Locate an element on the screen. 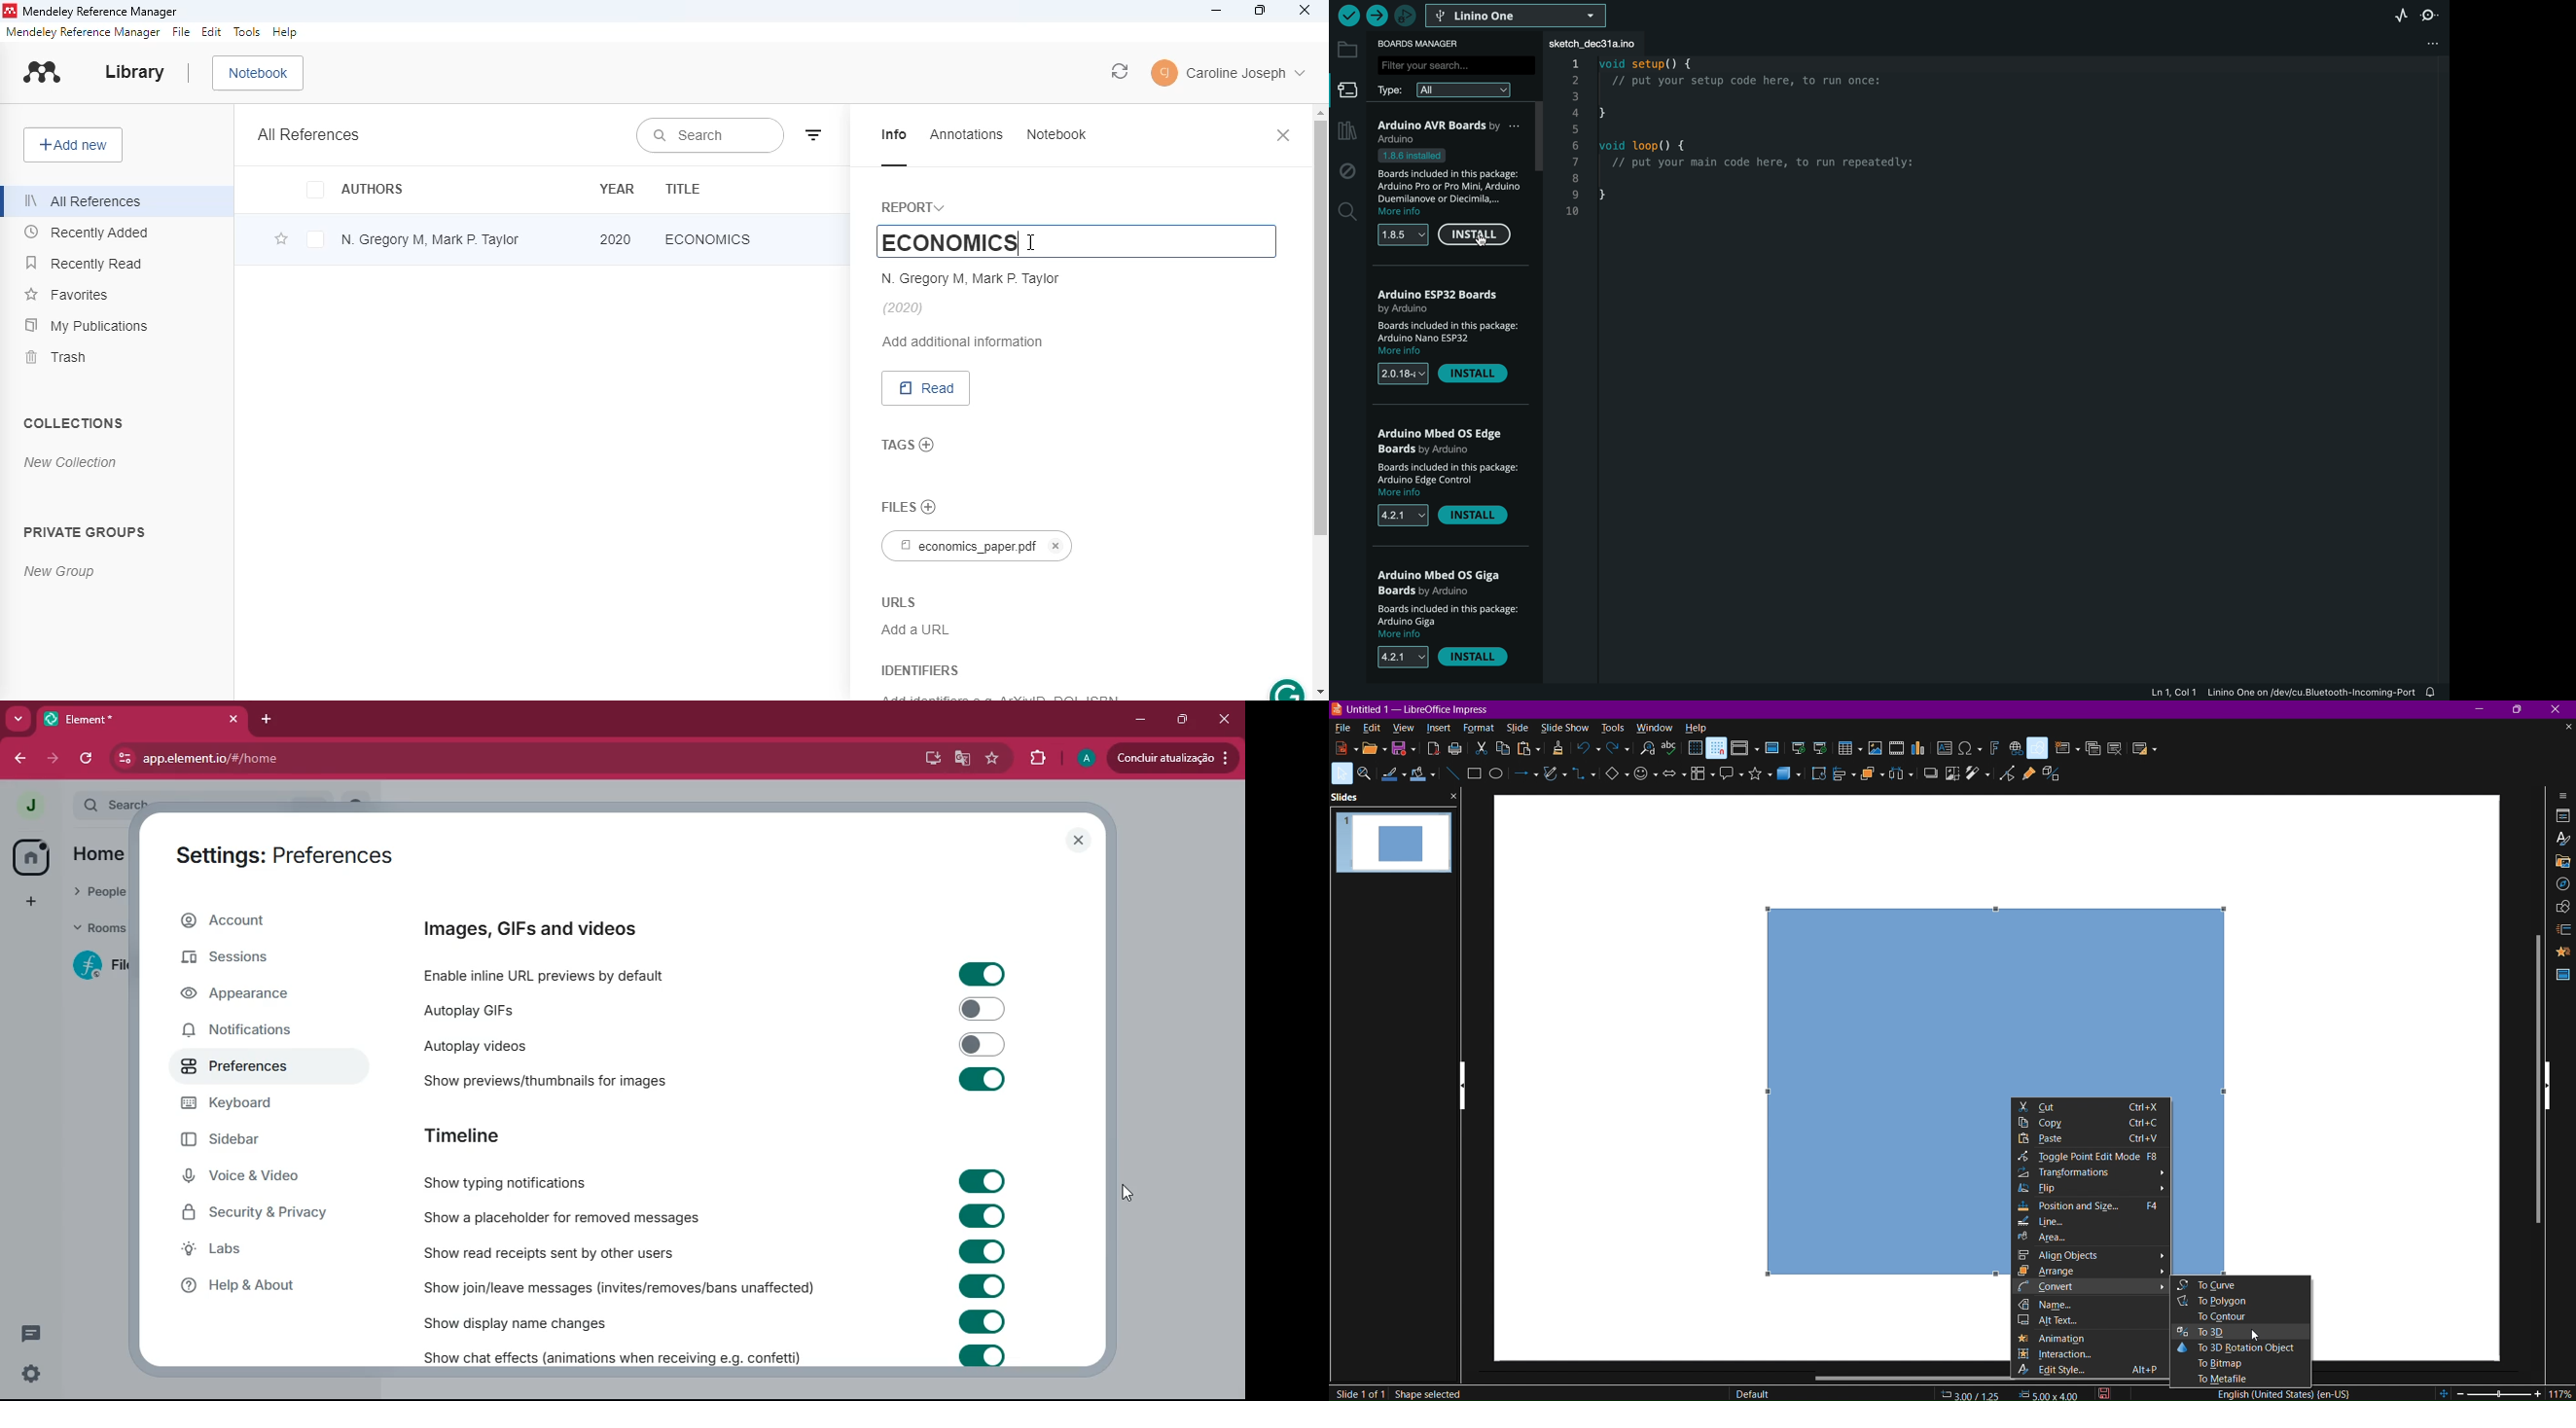 This screenshot has height=1428, width=2576. Shadow is located at coordinates (1928, 778).